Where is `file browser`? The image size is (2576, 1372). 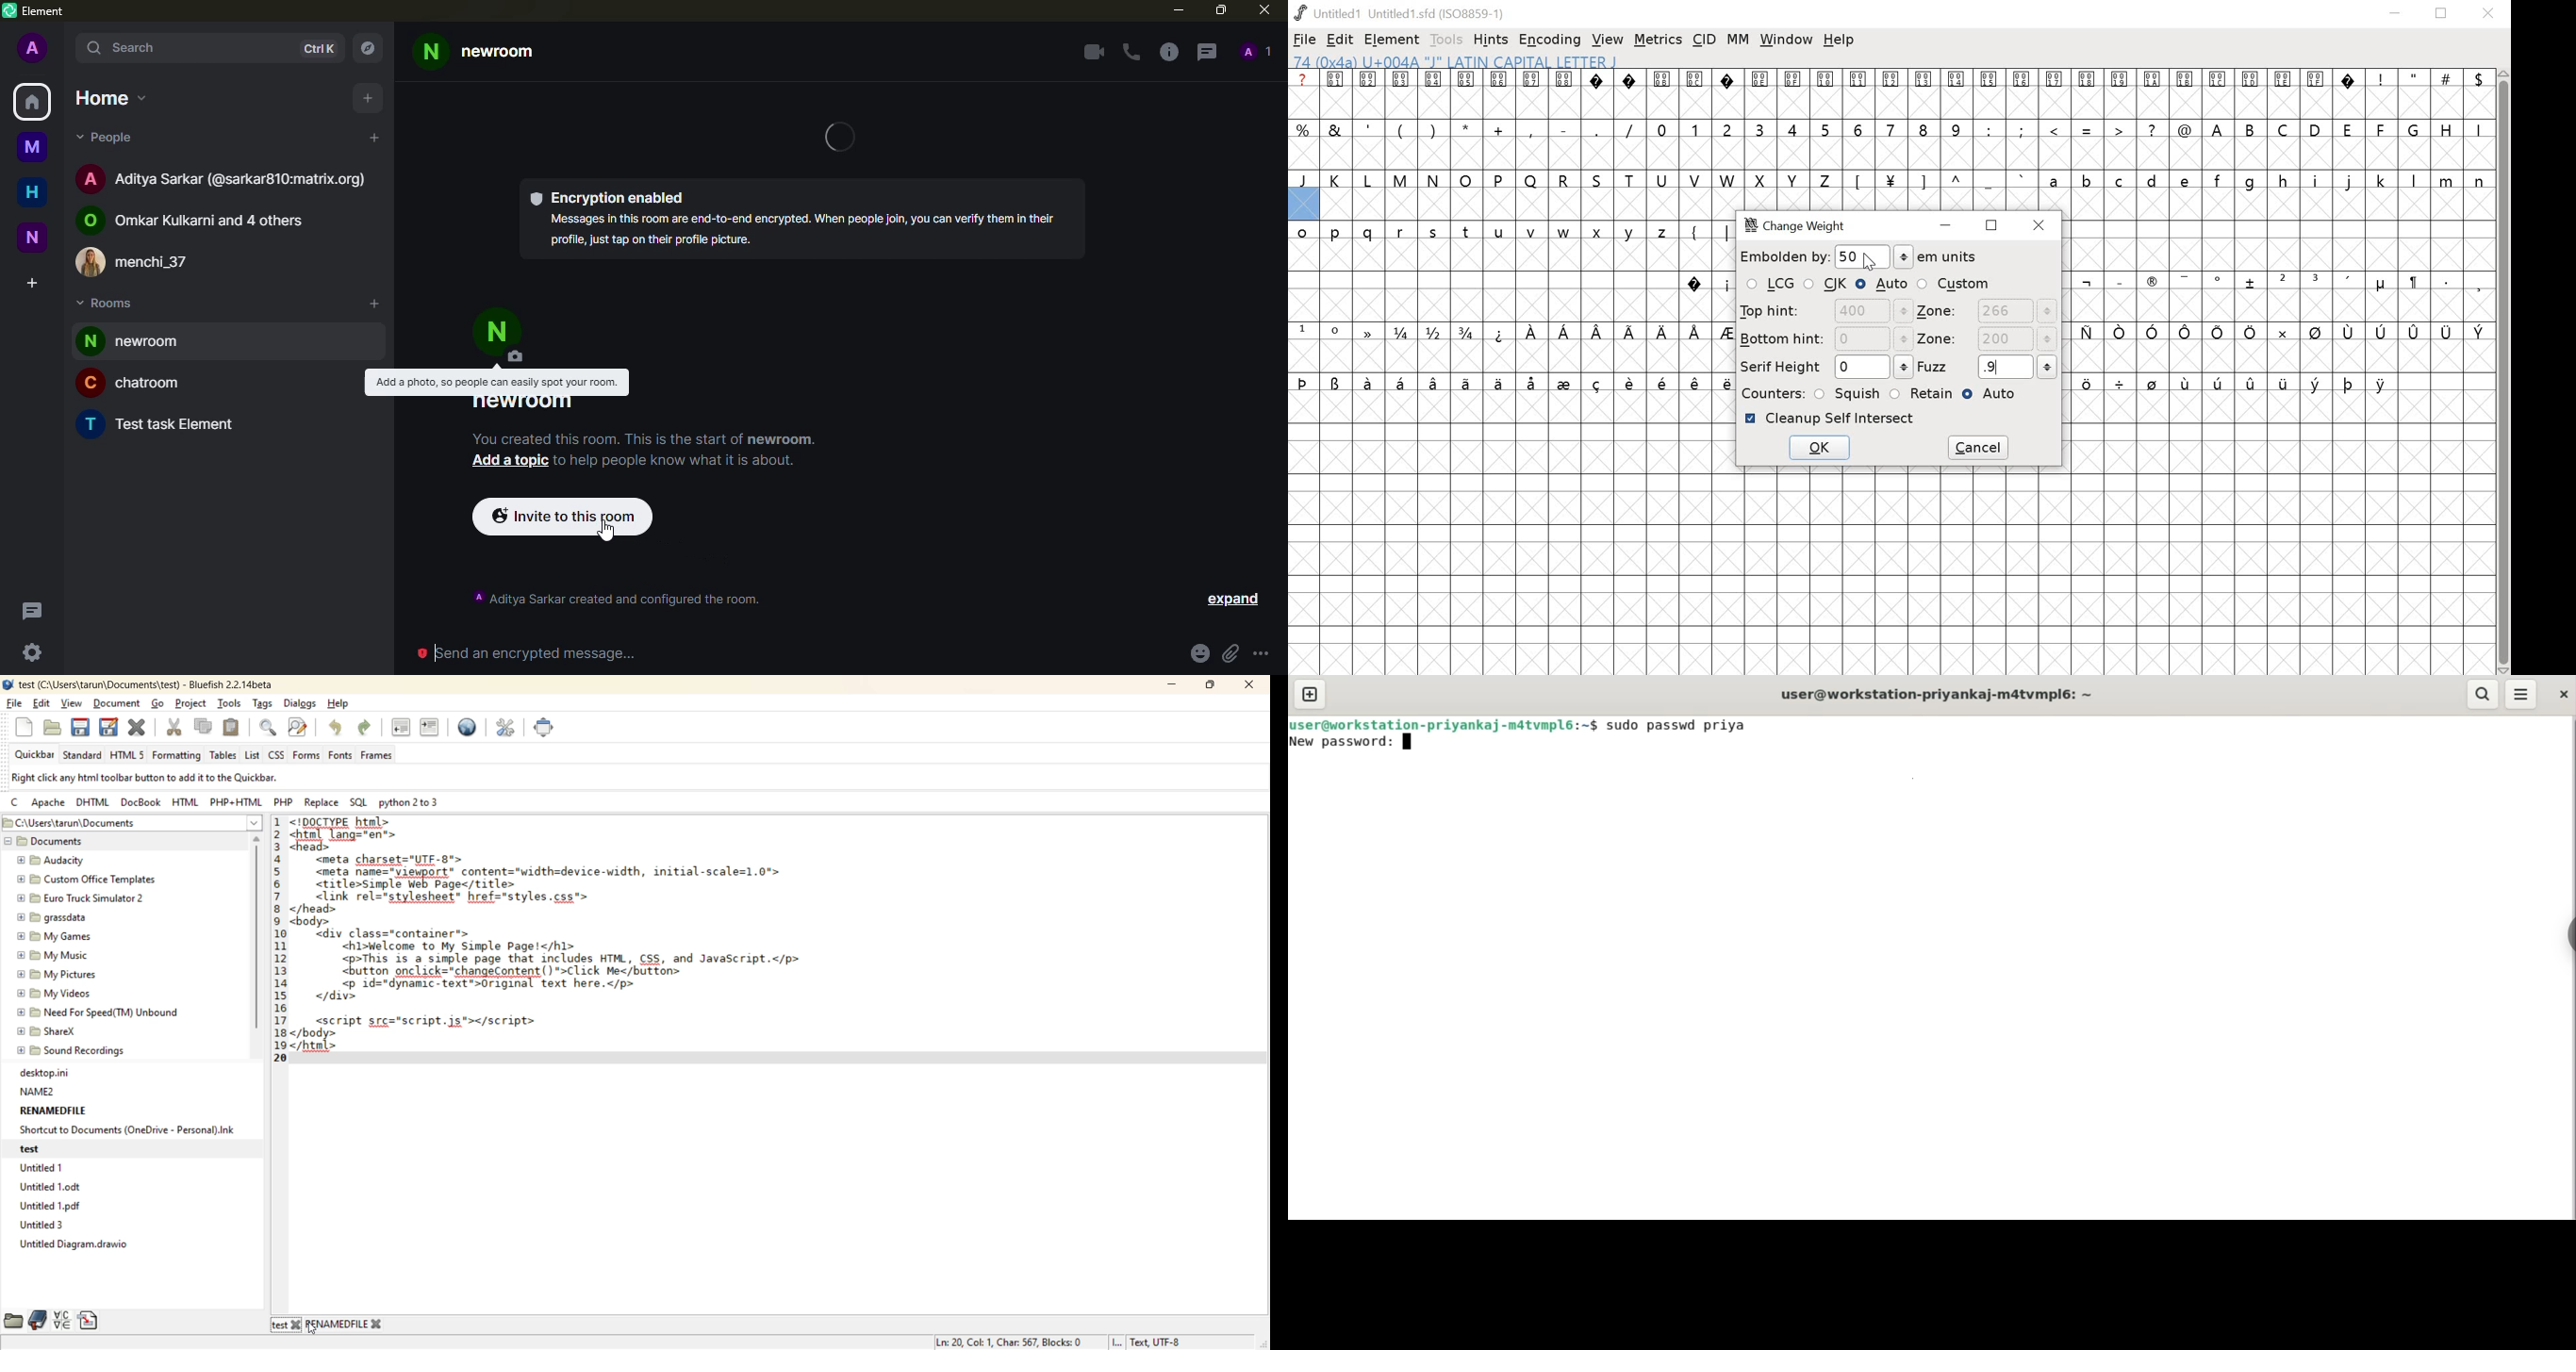 file browser is located at coordinates (15, 1322).